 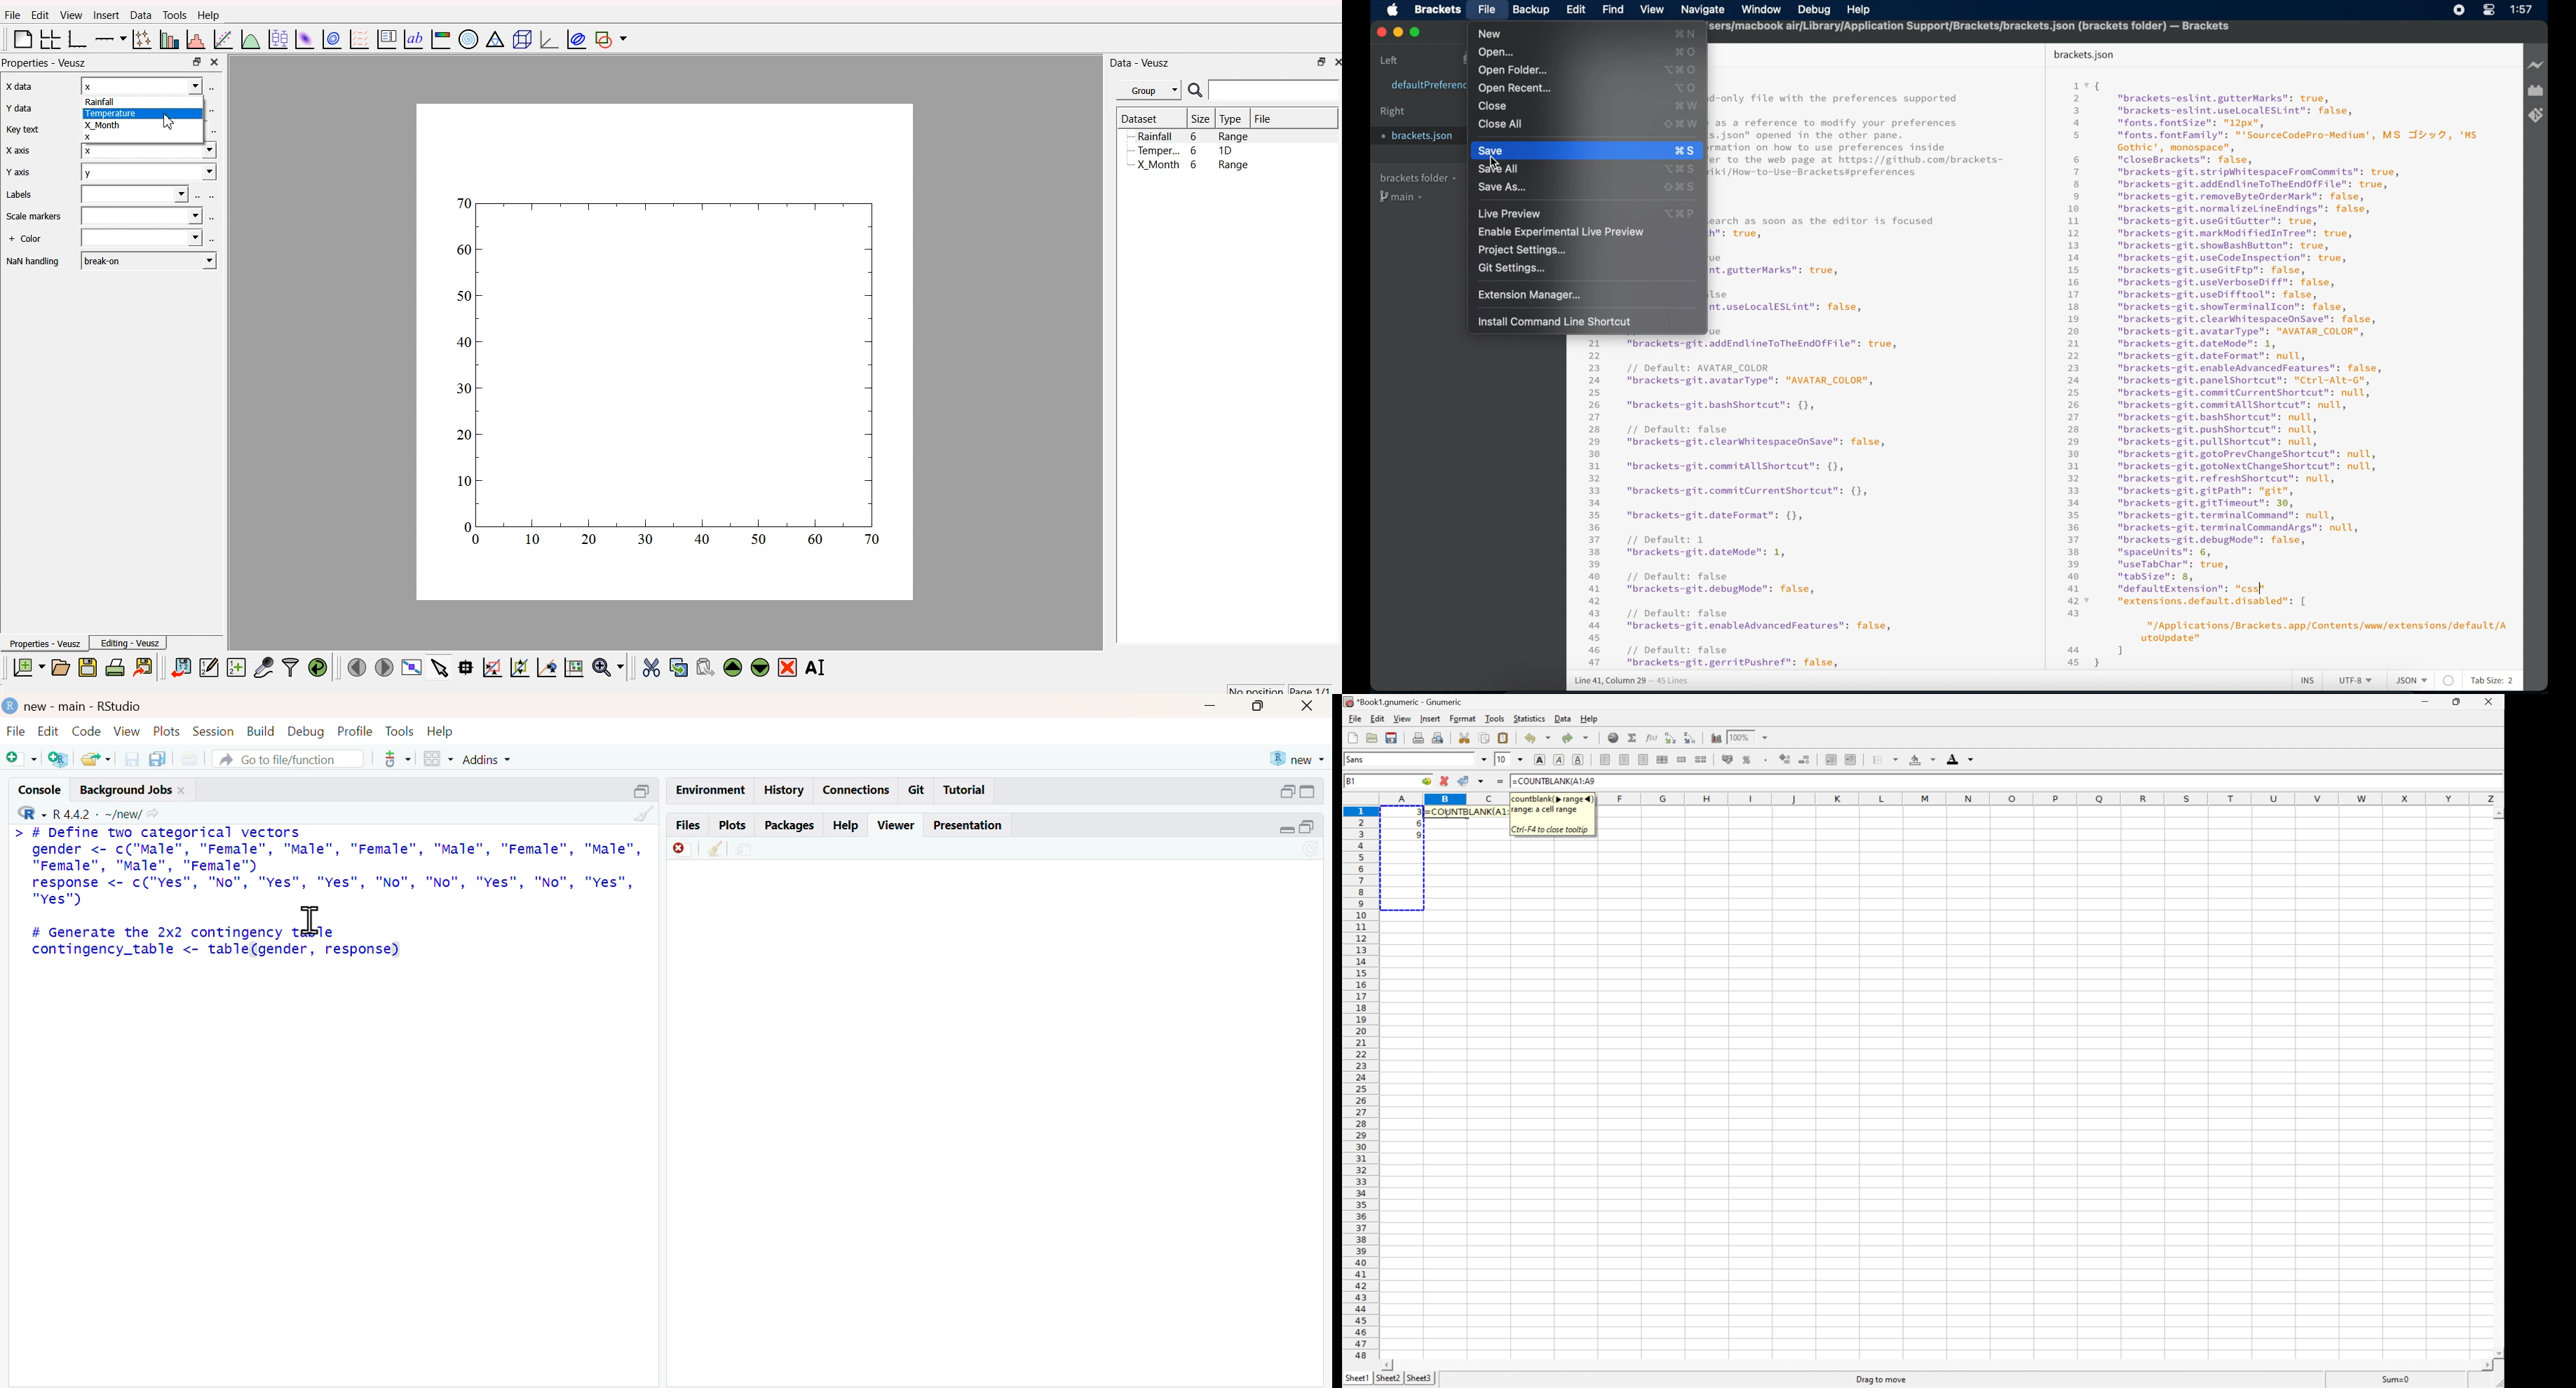 What do you see at coordinates (20, 41) in the screenshot?
I see `blank page` at bounding box center [20, 41].